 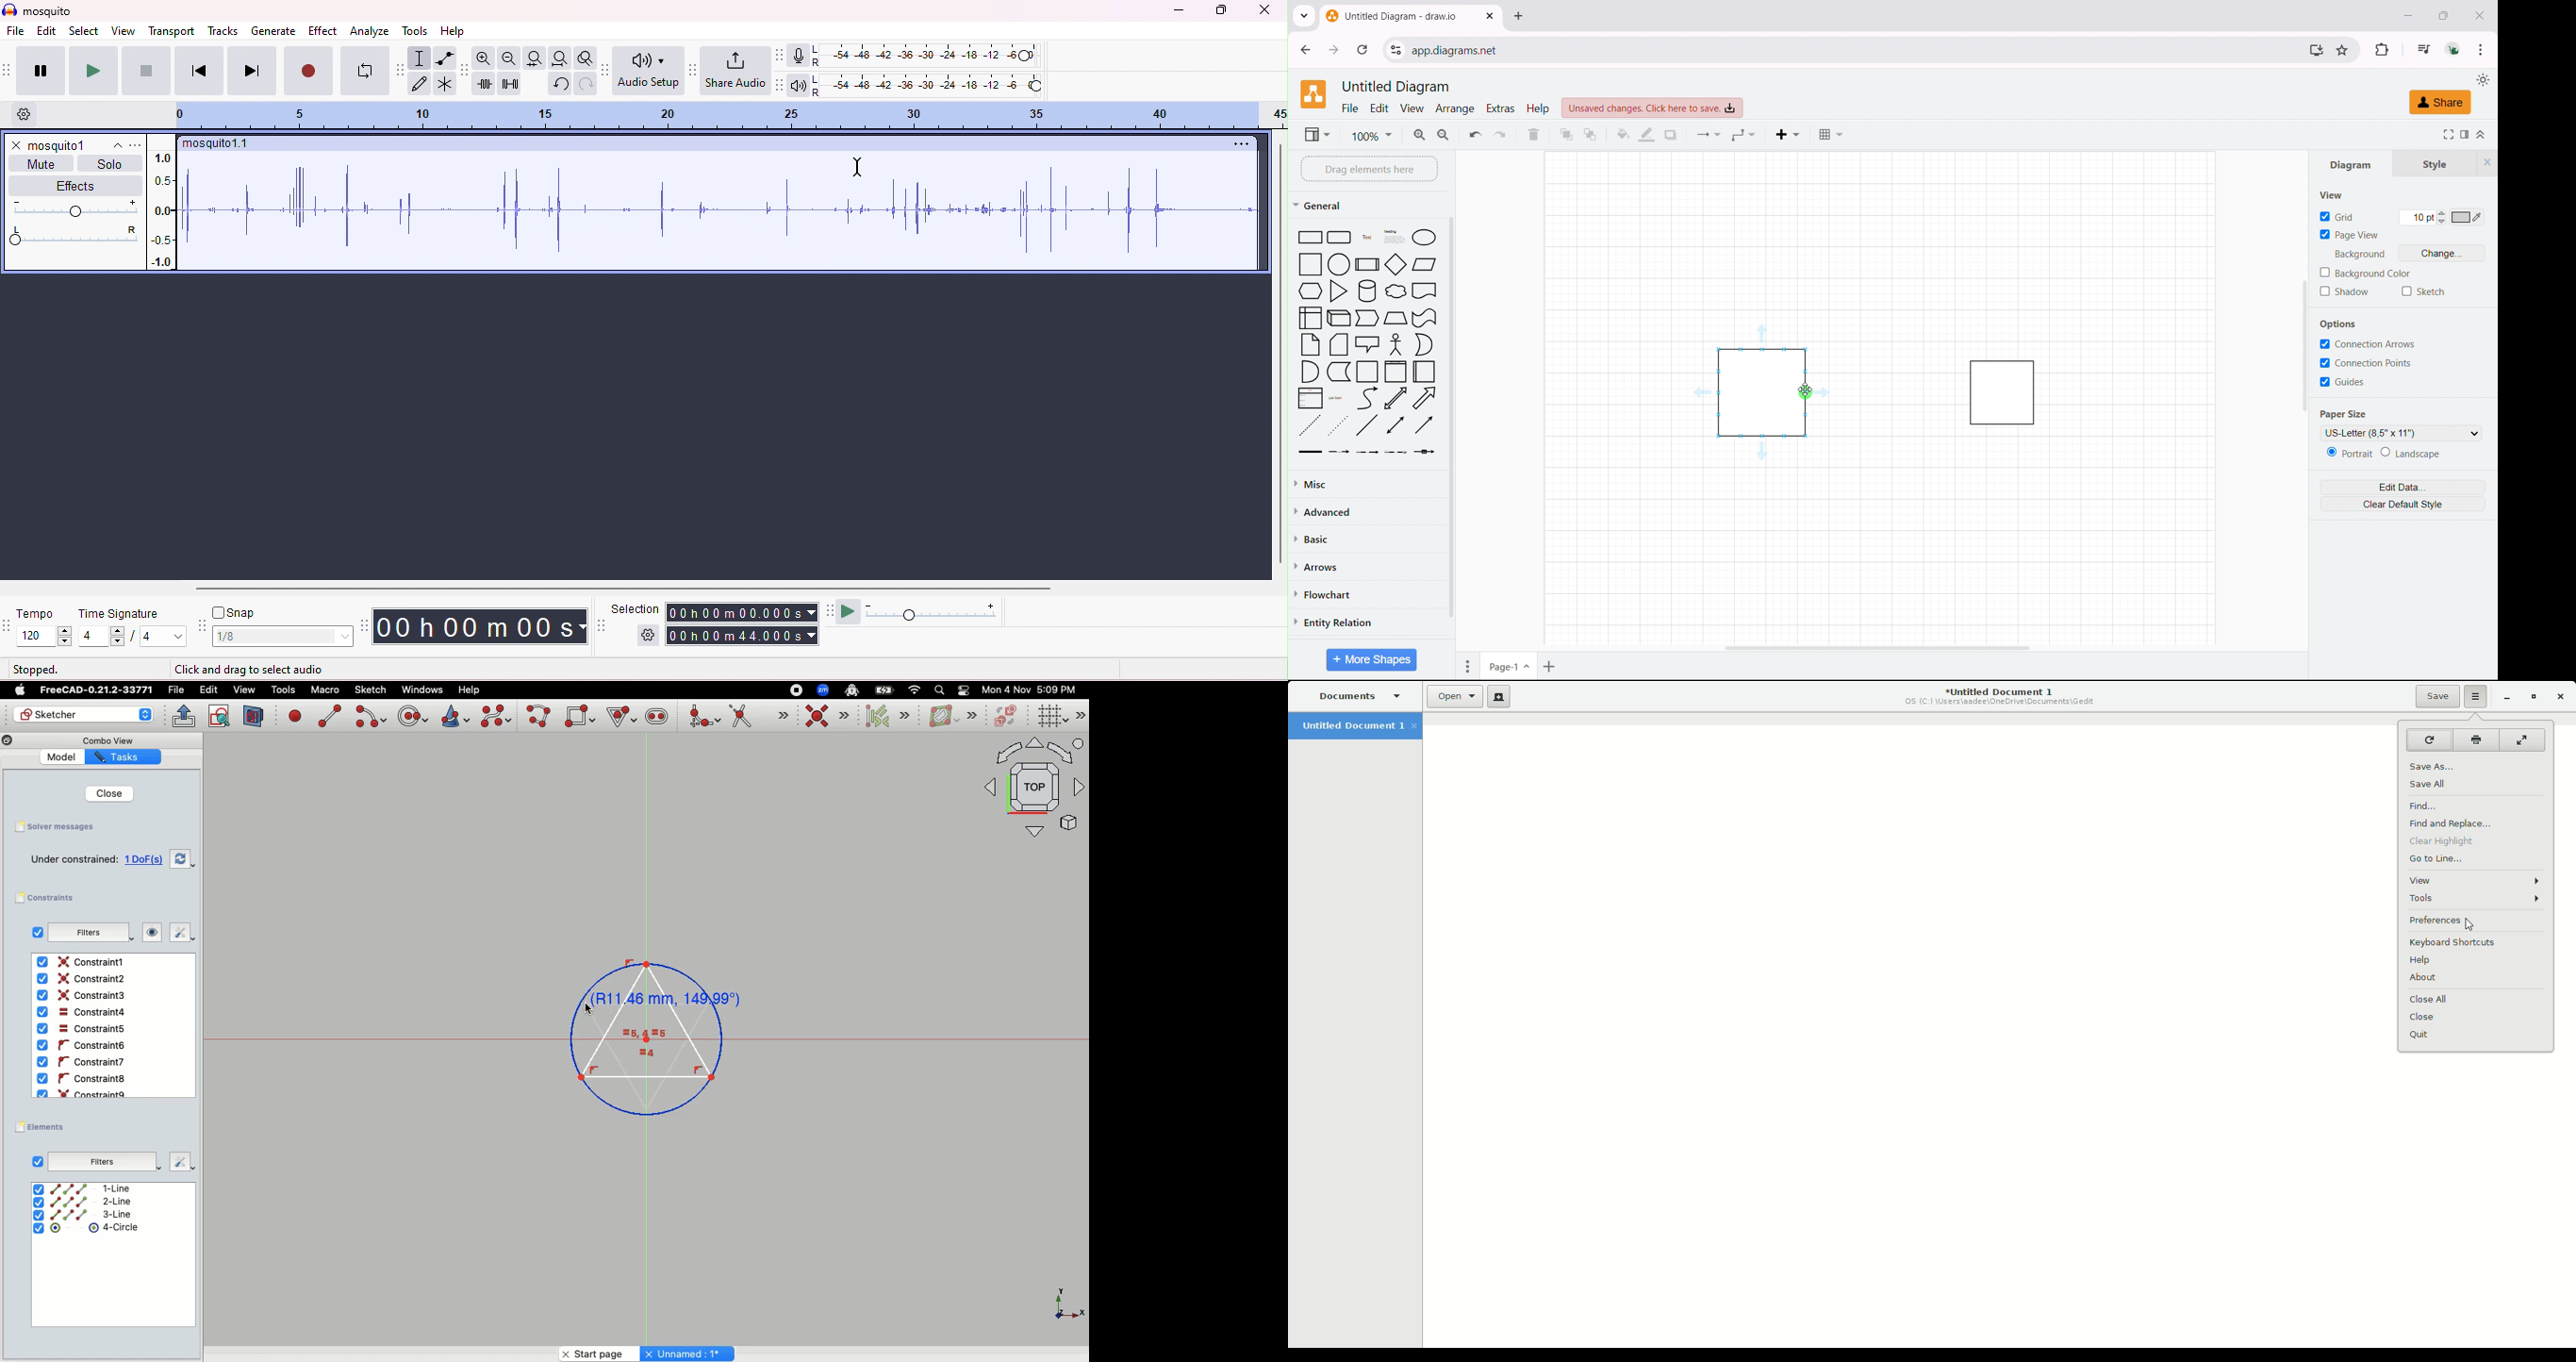 I want to click on connection points, so click(x=2365, y=363).